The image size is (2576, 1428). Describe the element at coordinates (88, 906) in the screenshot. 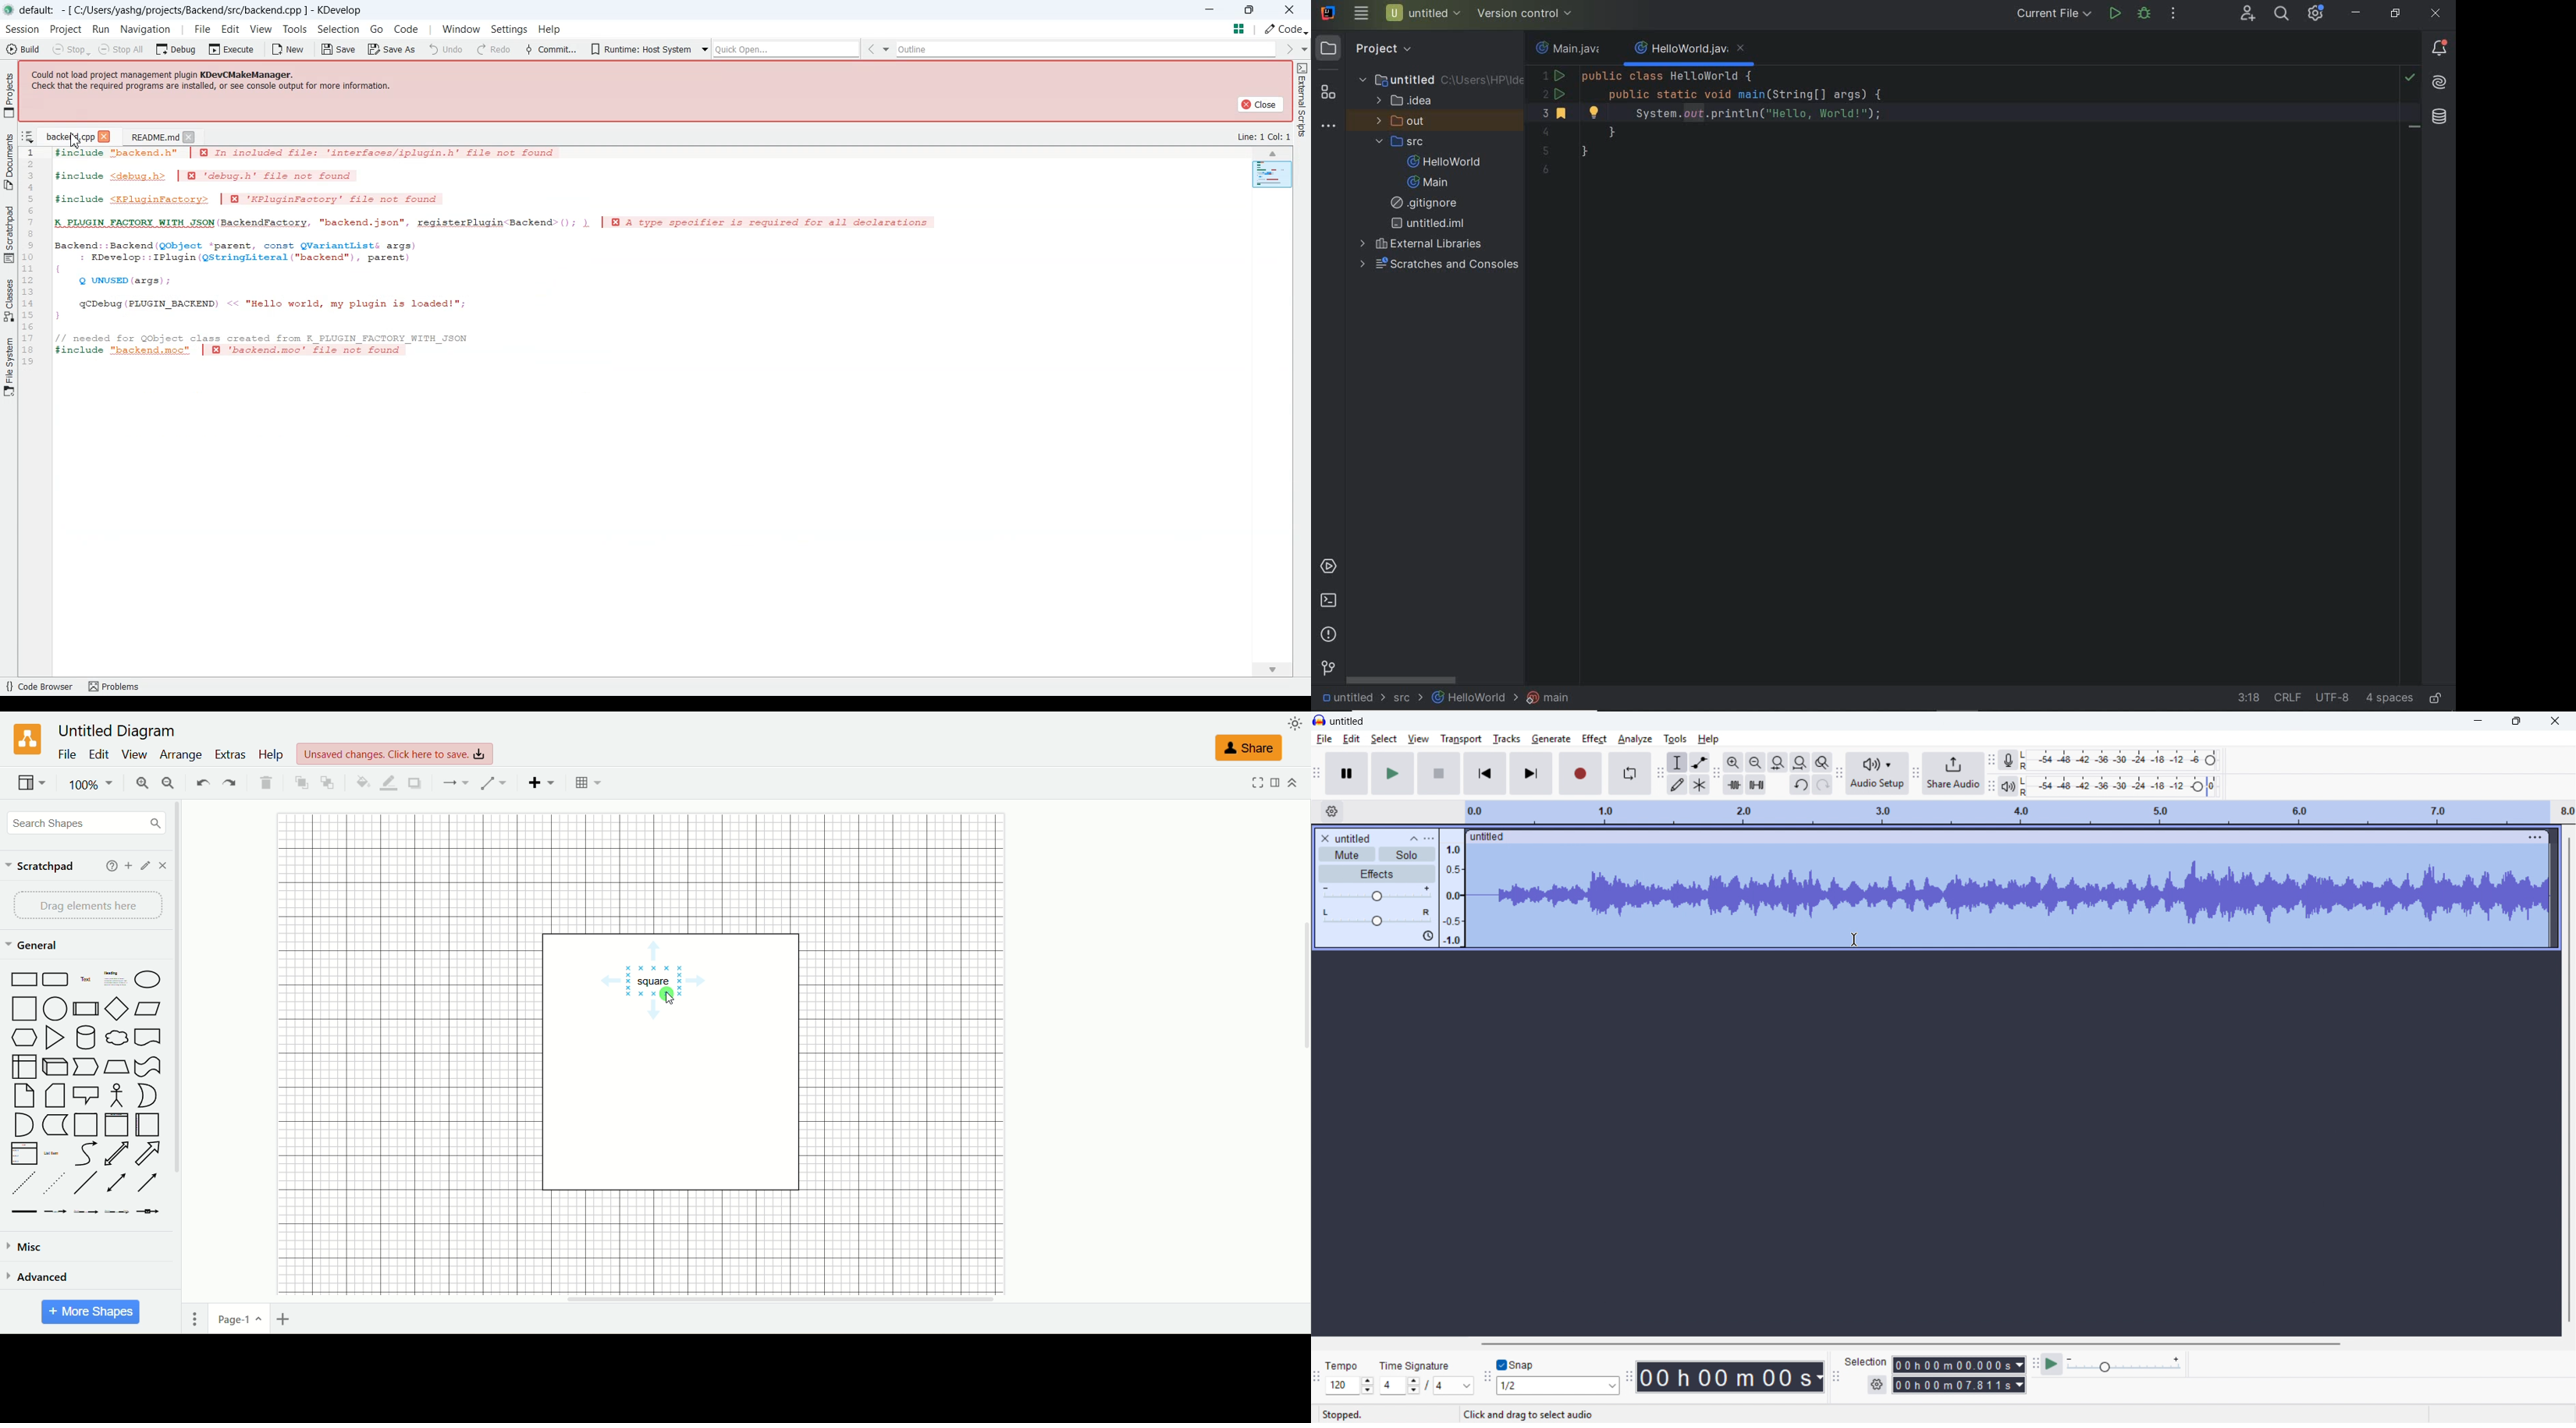

I see `drag element` at that location.